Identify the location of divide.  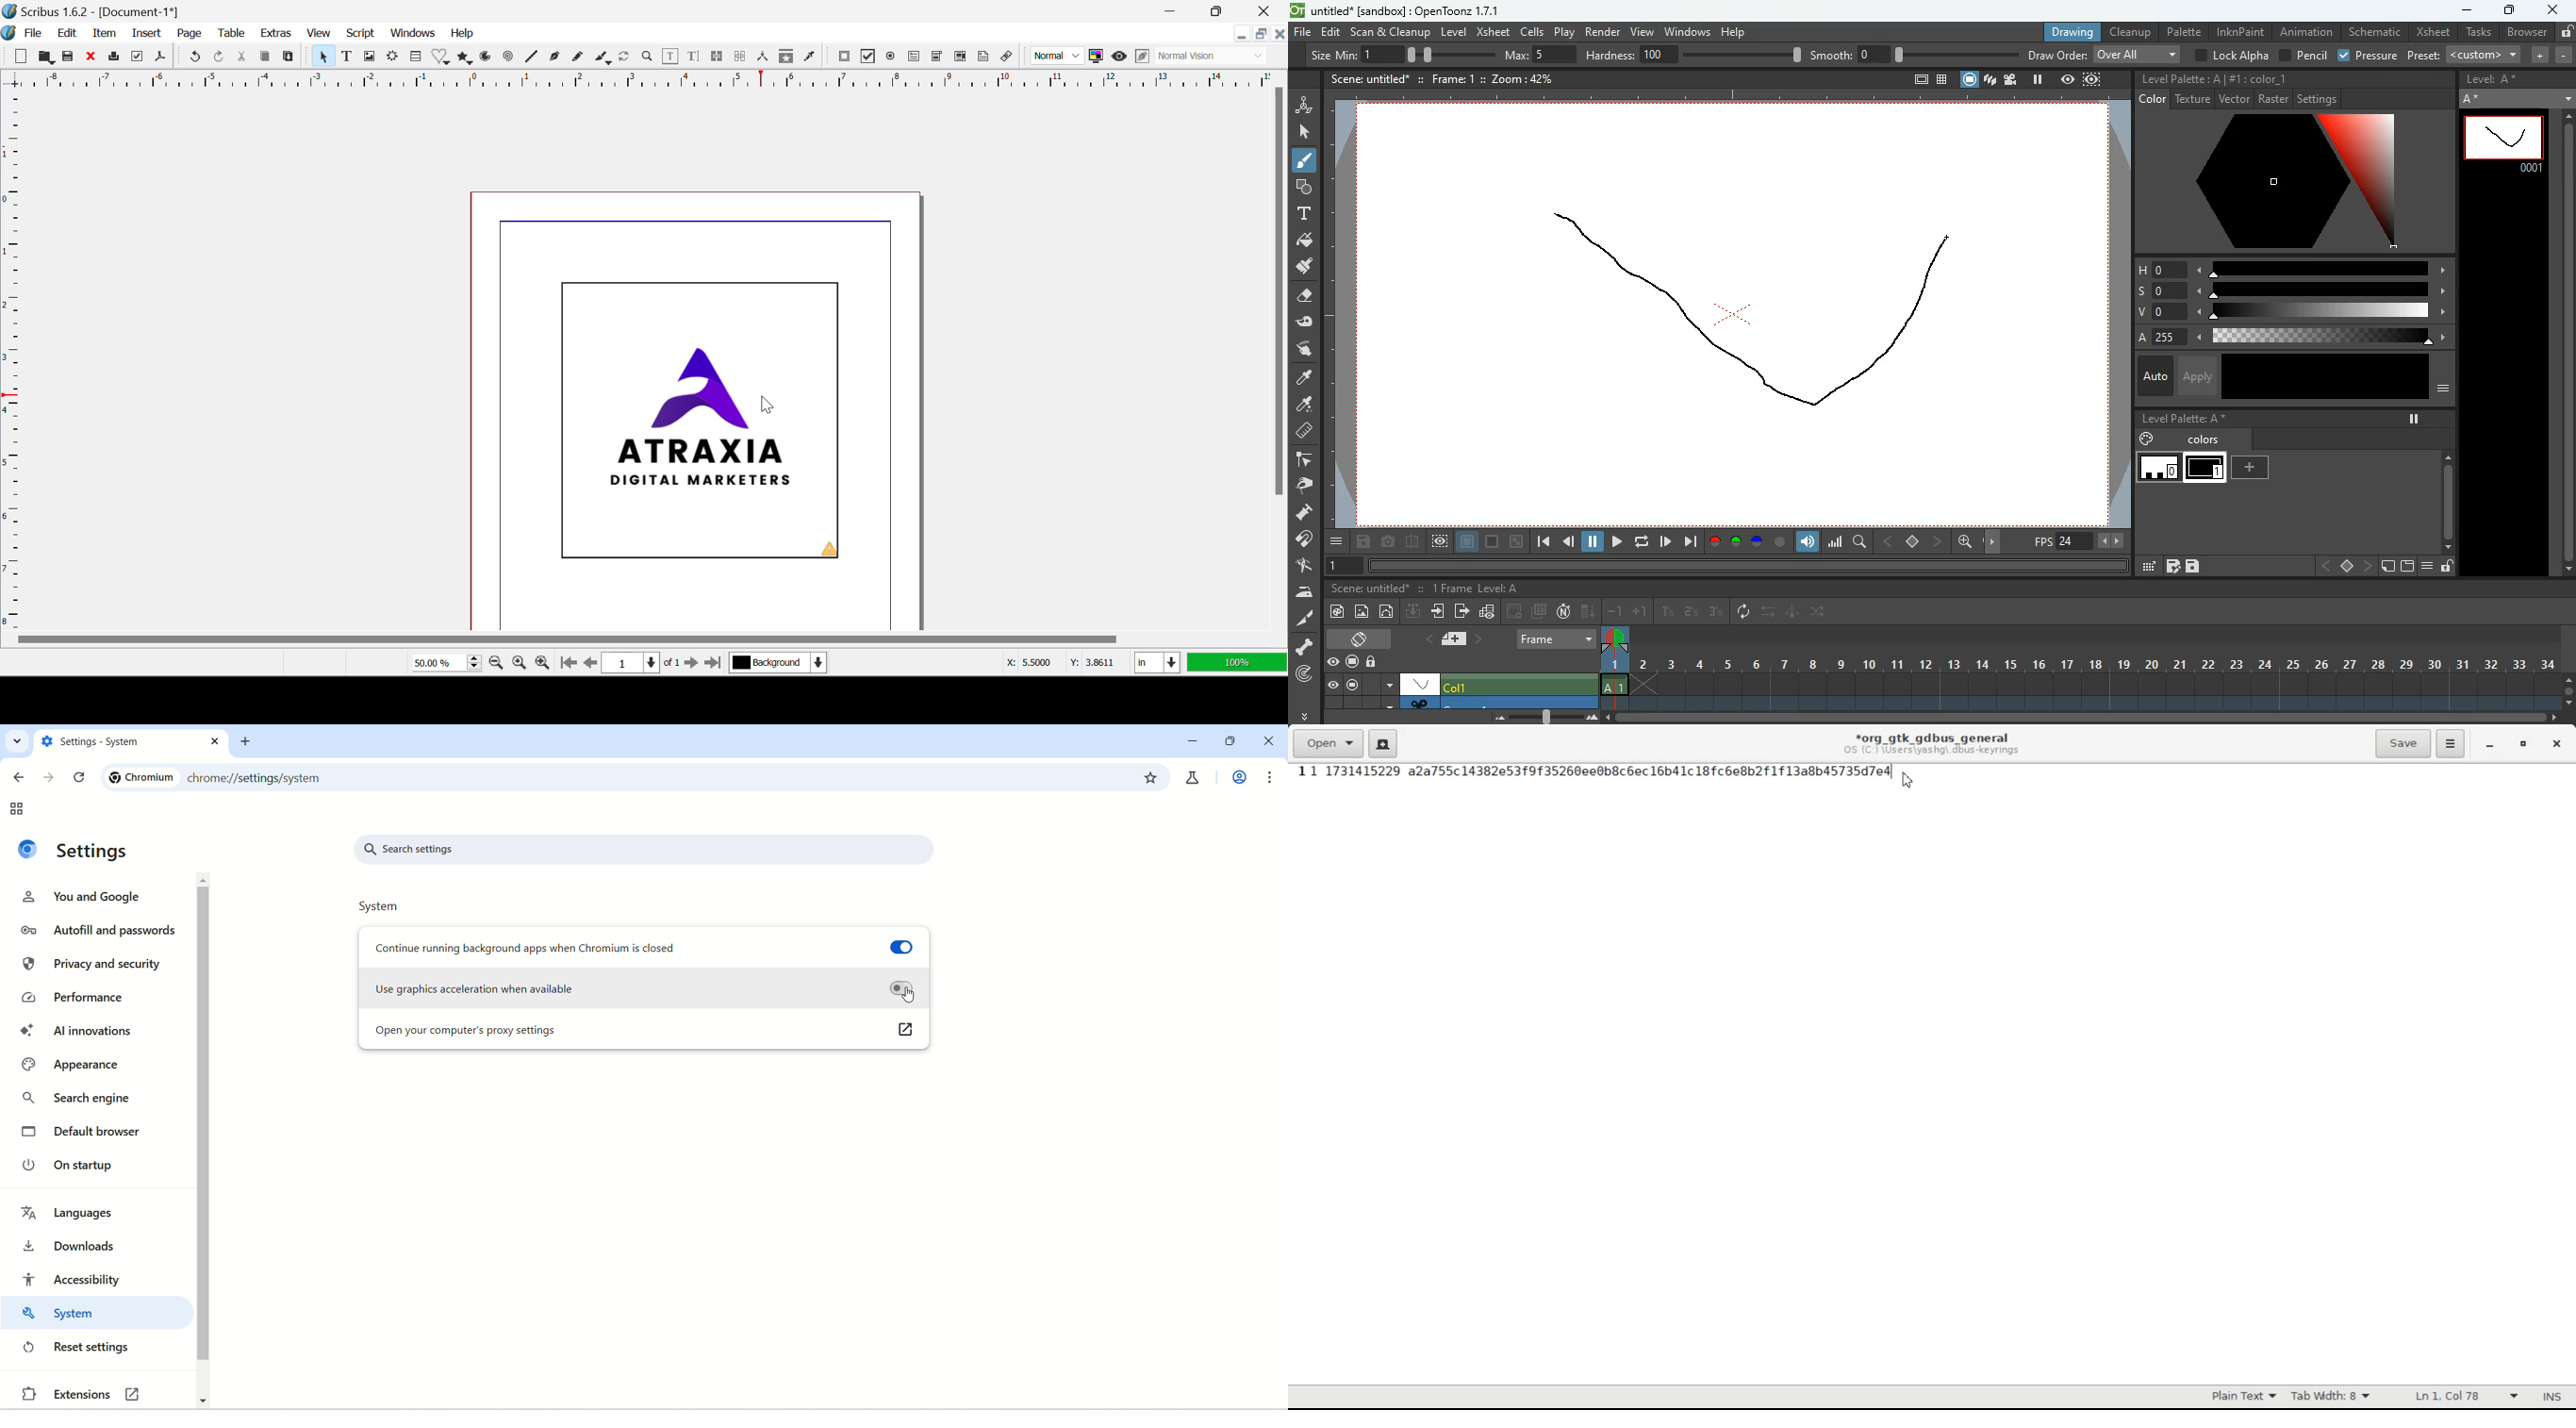
(1413, 544).